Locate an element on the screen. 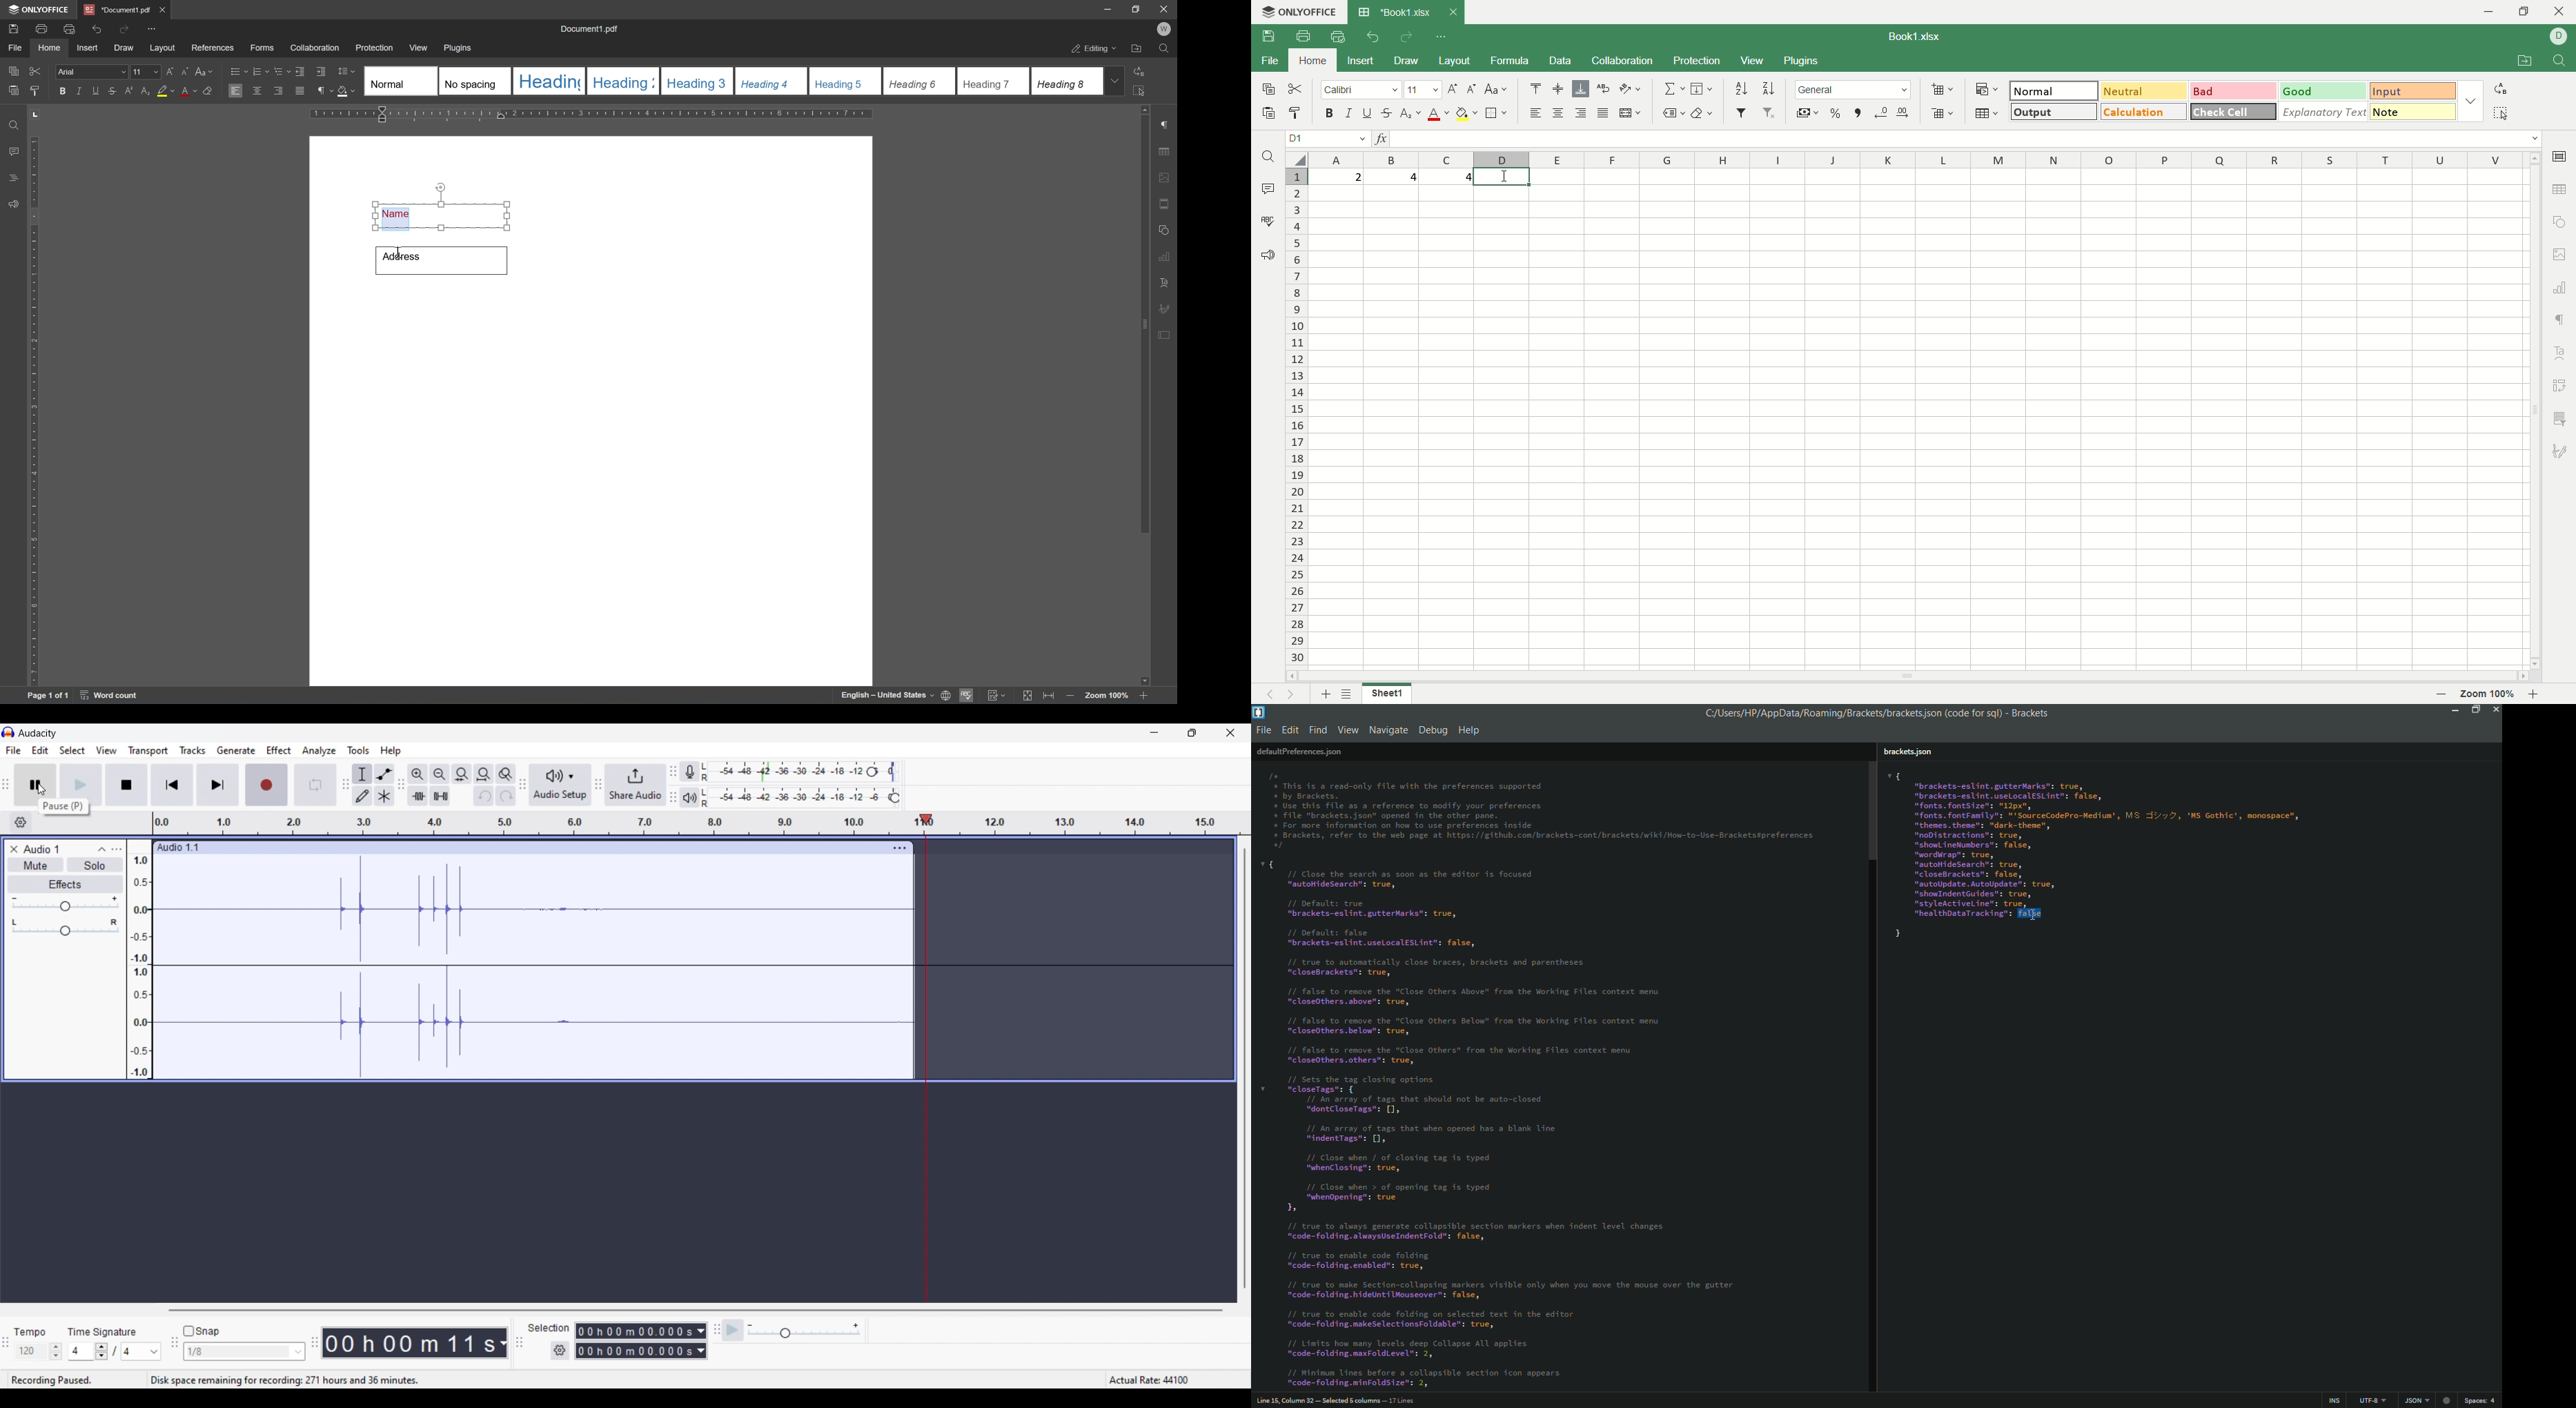 The height and width of the screenshot is (1428, 2576). ONLYOFFICE is located at coordinates (37, 9).